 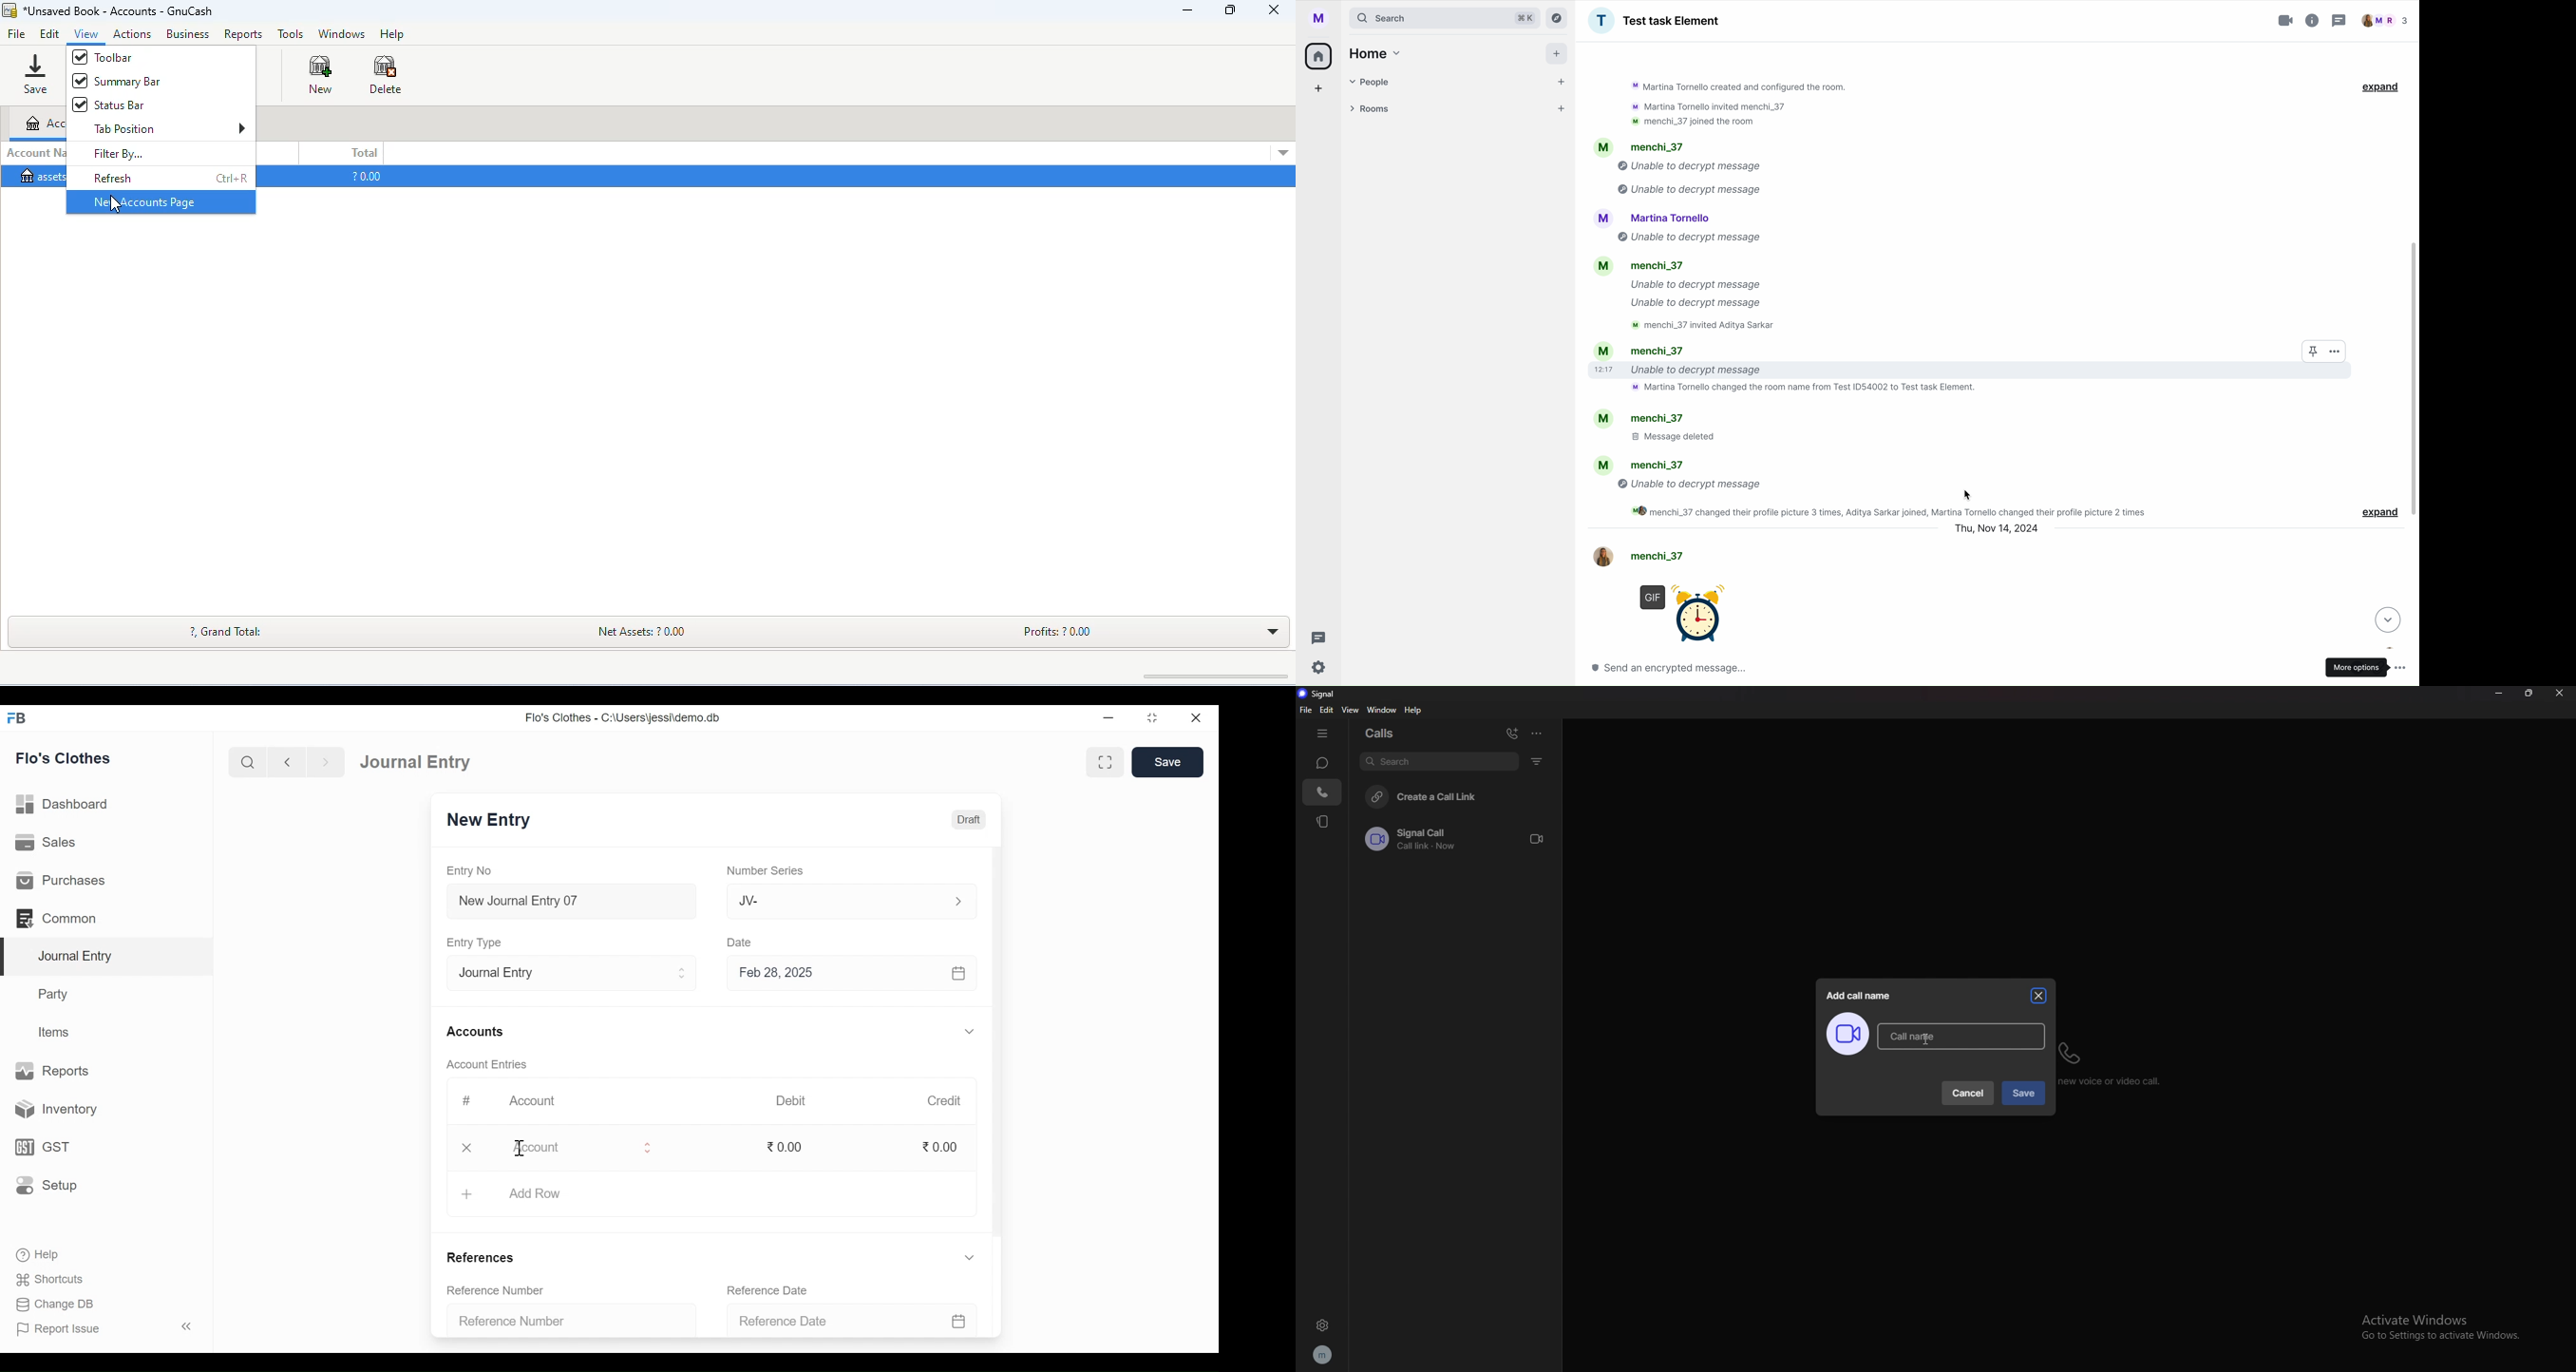 I want to click on view, so click(x=86, y=34).